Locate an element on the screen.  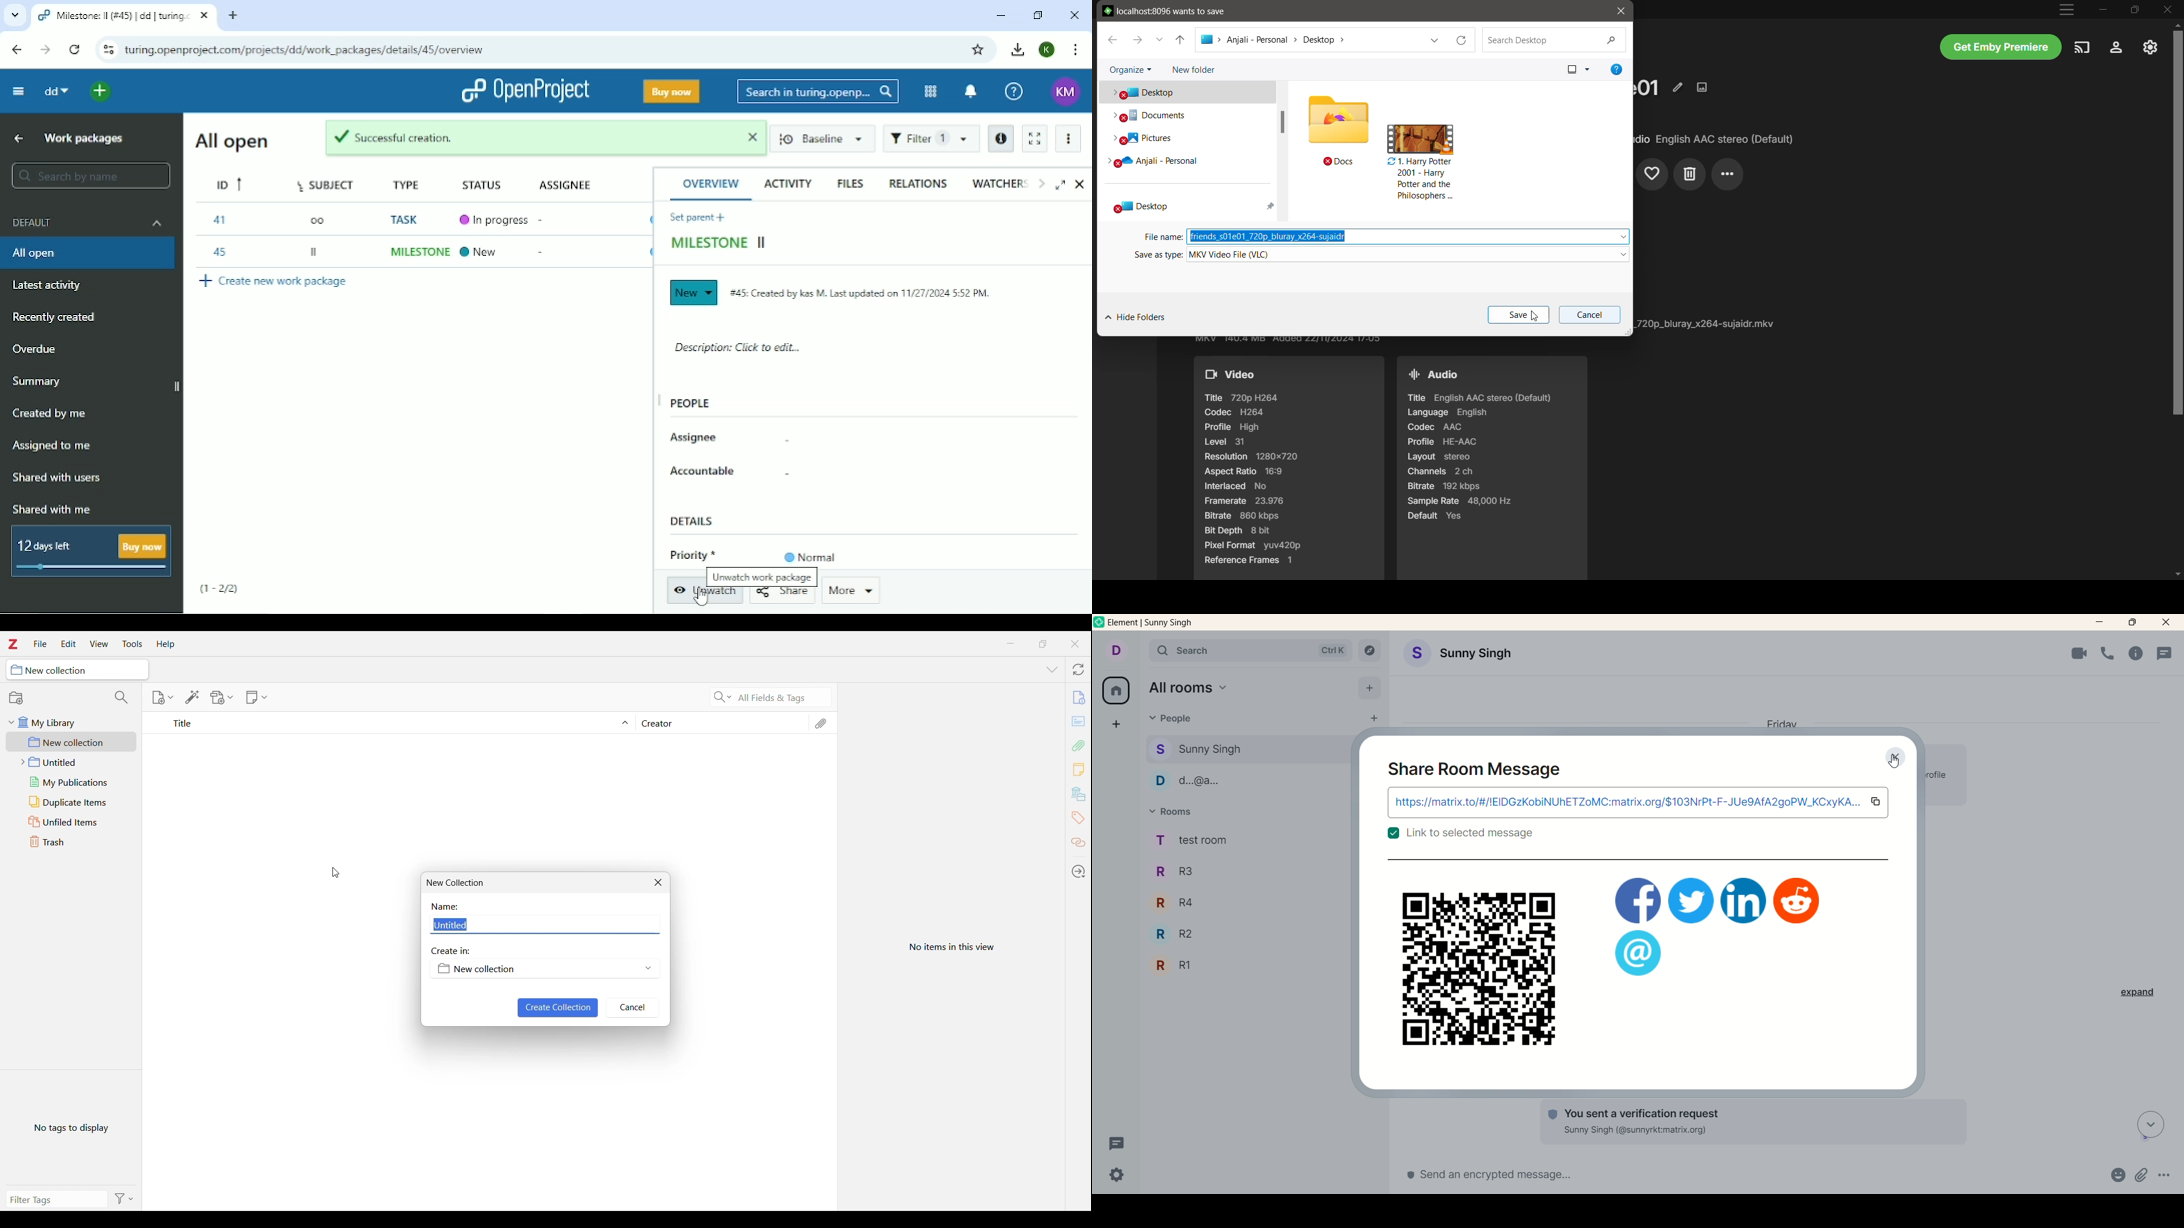
Vertical Scroll Bar is located at coordinates (1282, 122).